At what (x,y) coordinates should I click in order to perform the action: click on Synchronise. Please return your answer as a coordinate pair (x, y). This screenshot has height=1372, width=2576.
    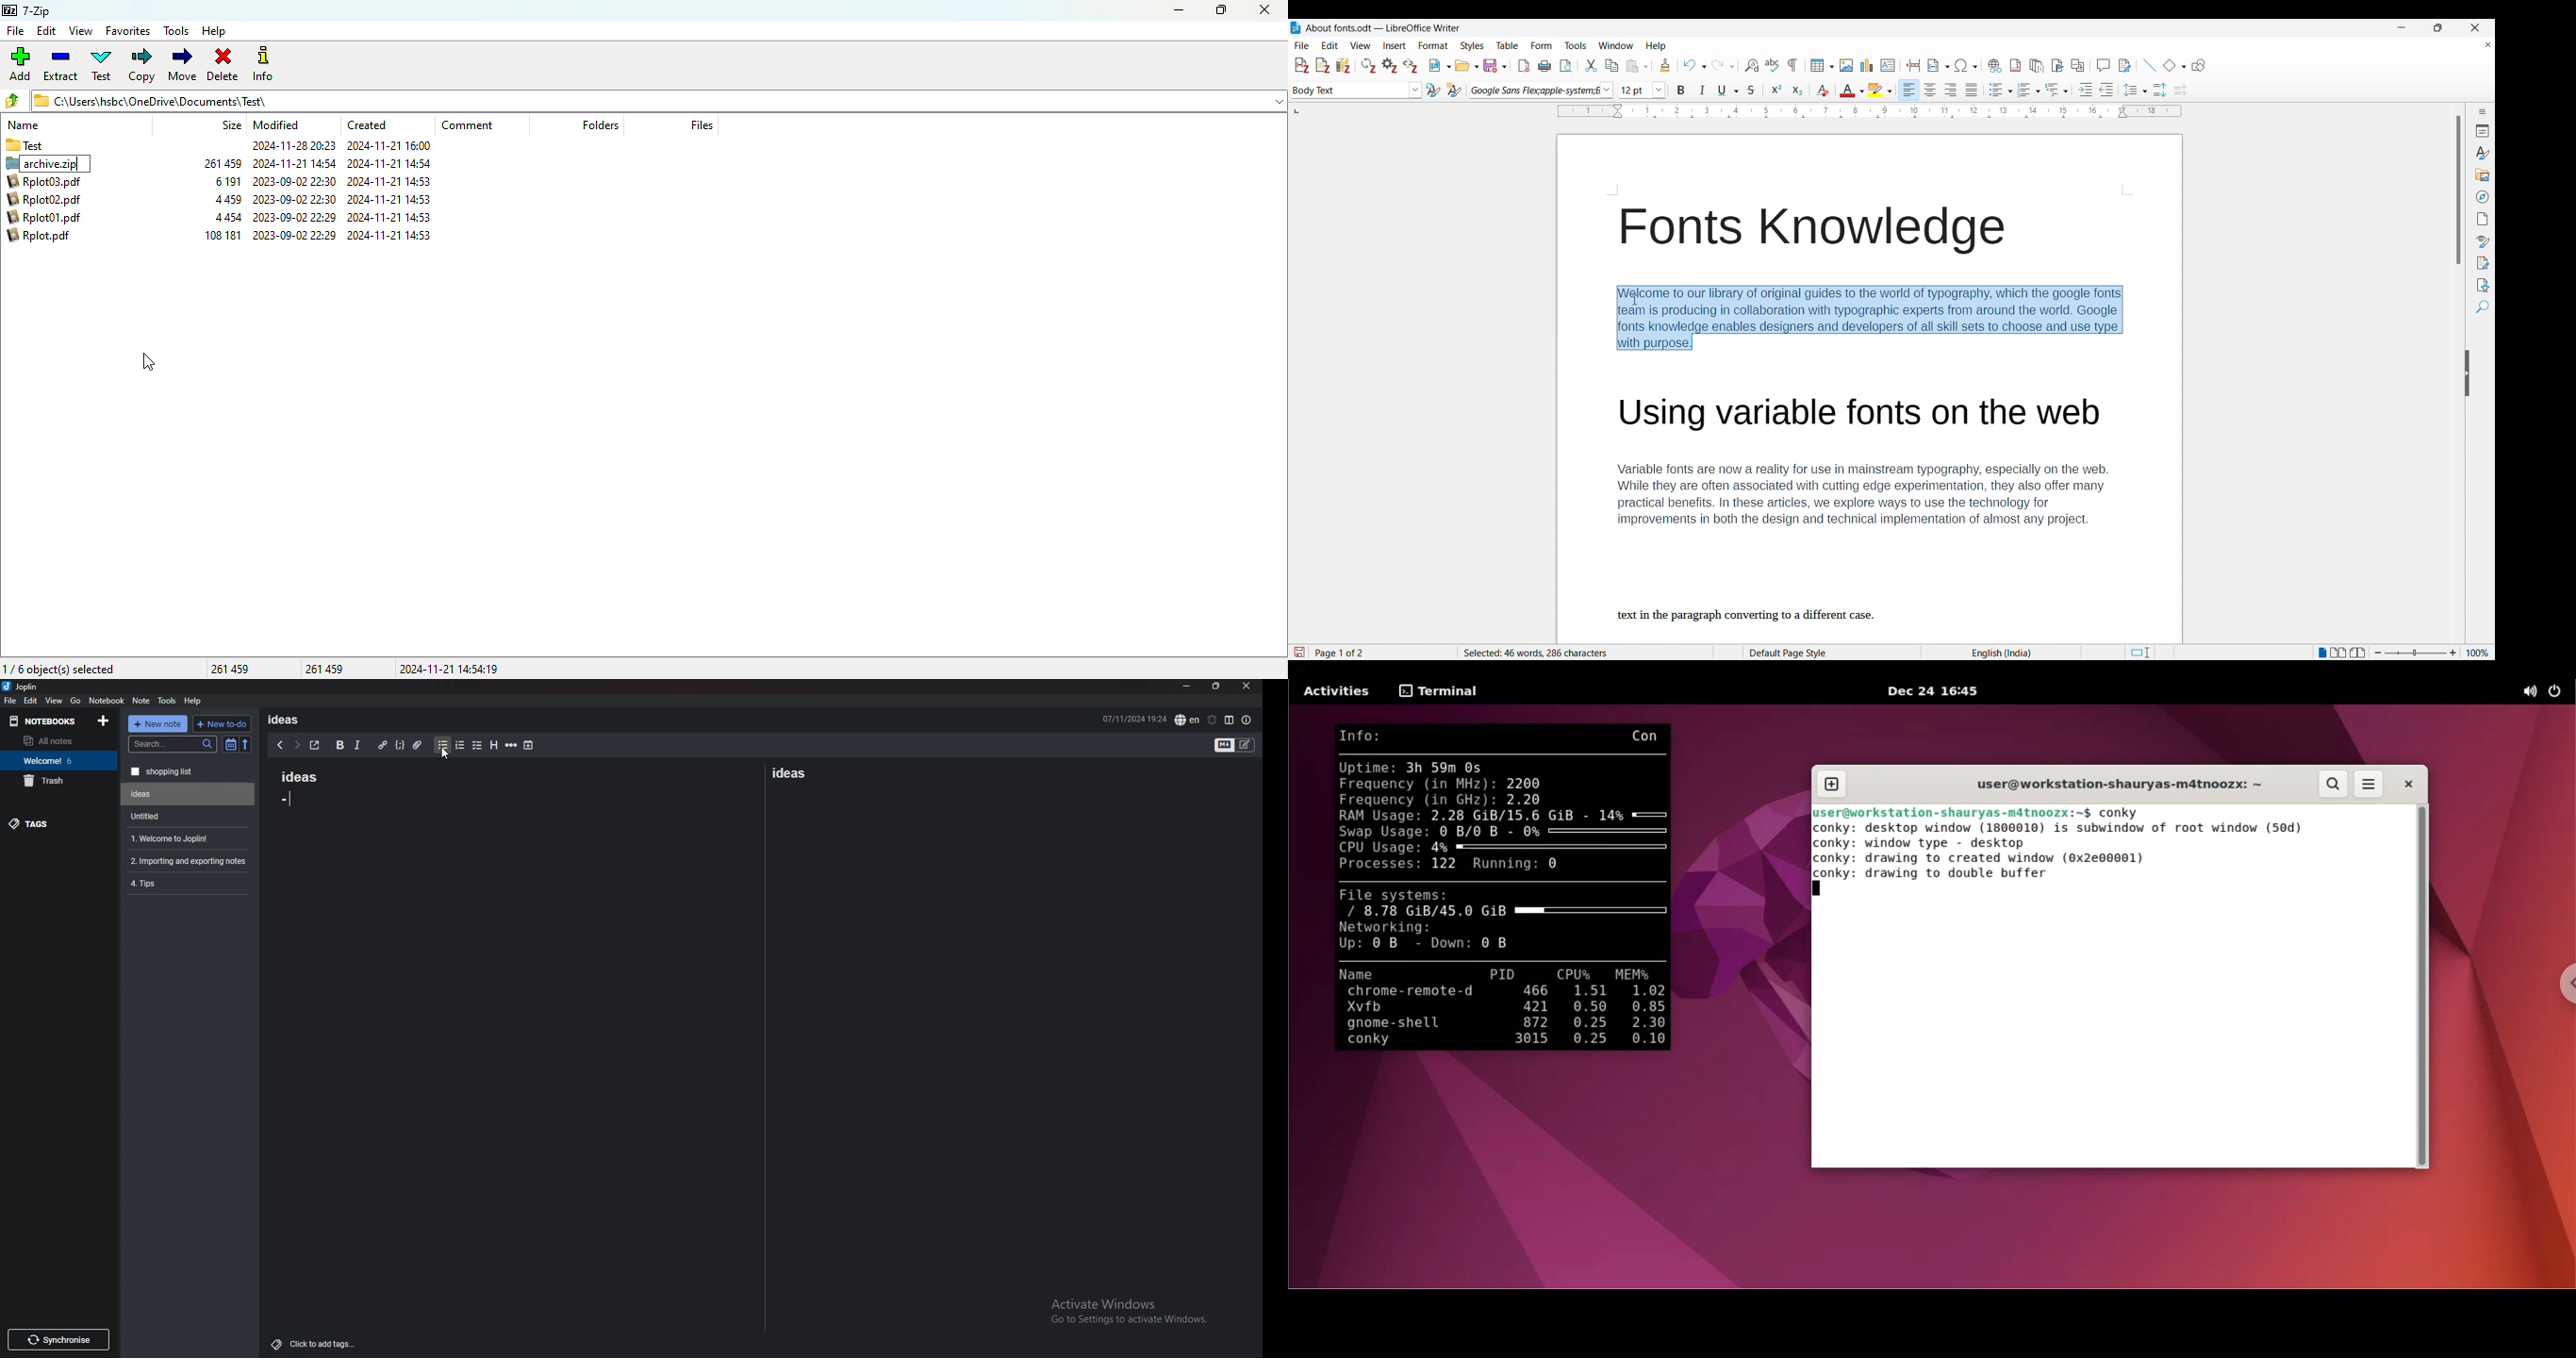
    Looking at the image, I should click on (58, 1340).